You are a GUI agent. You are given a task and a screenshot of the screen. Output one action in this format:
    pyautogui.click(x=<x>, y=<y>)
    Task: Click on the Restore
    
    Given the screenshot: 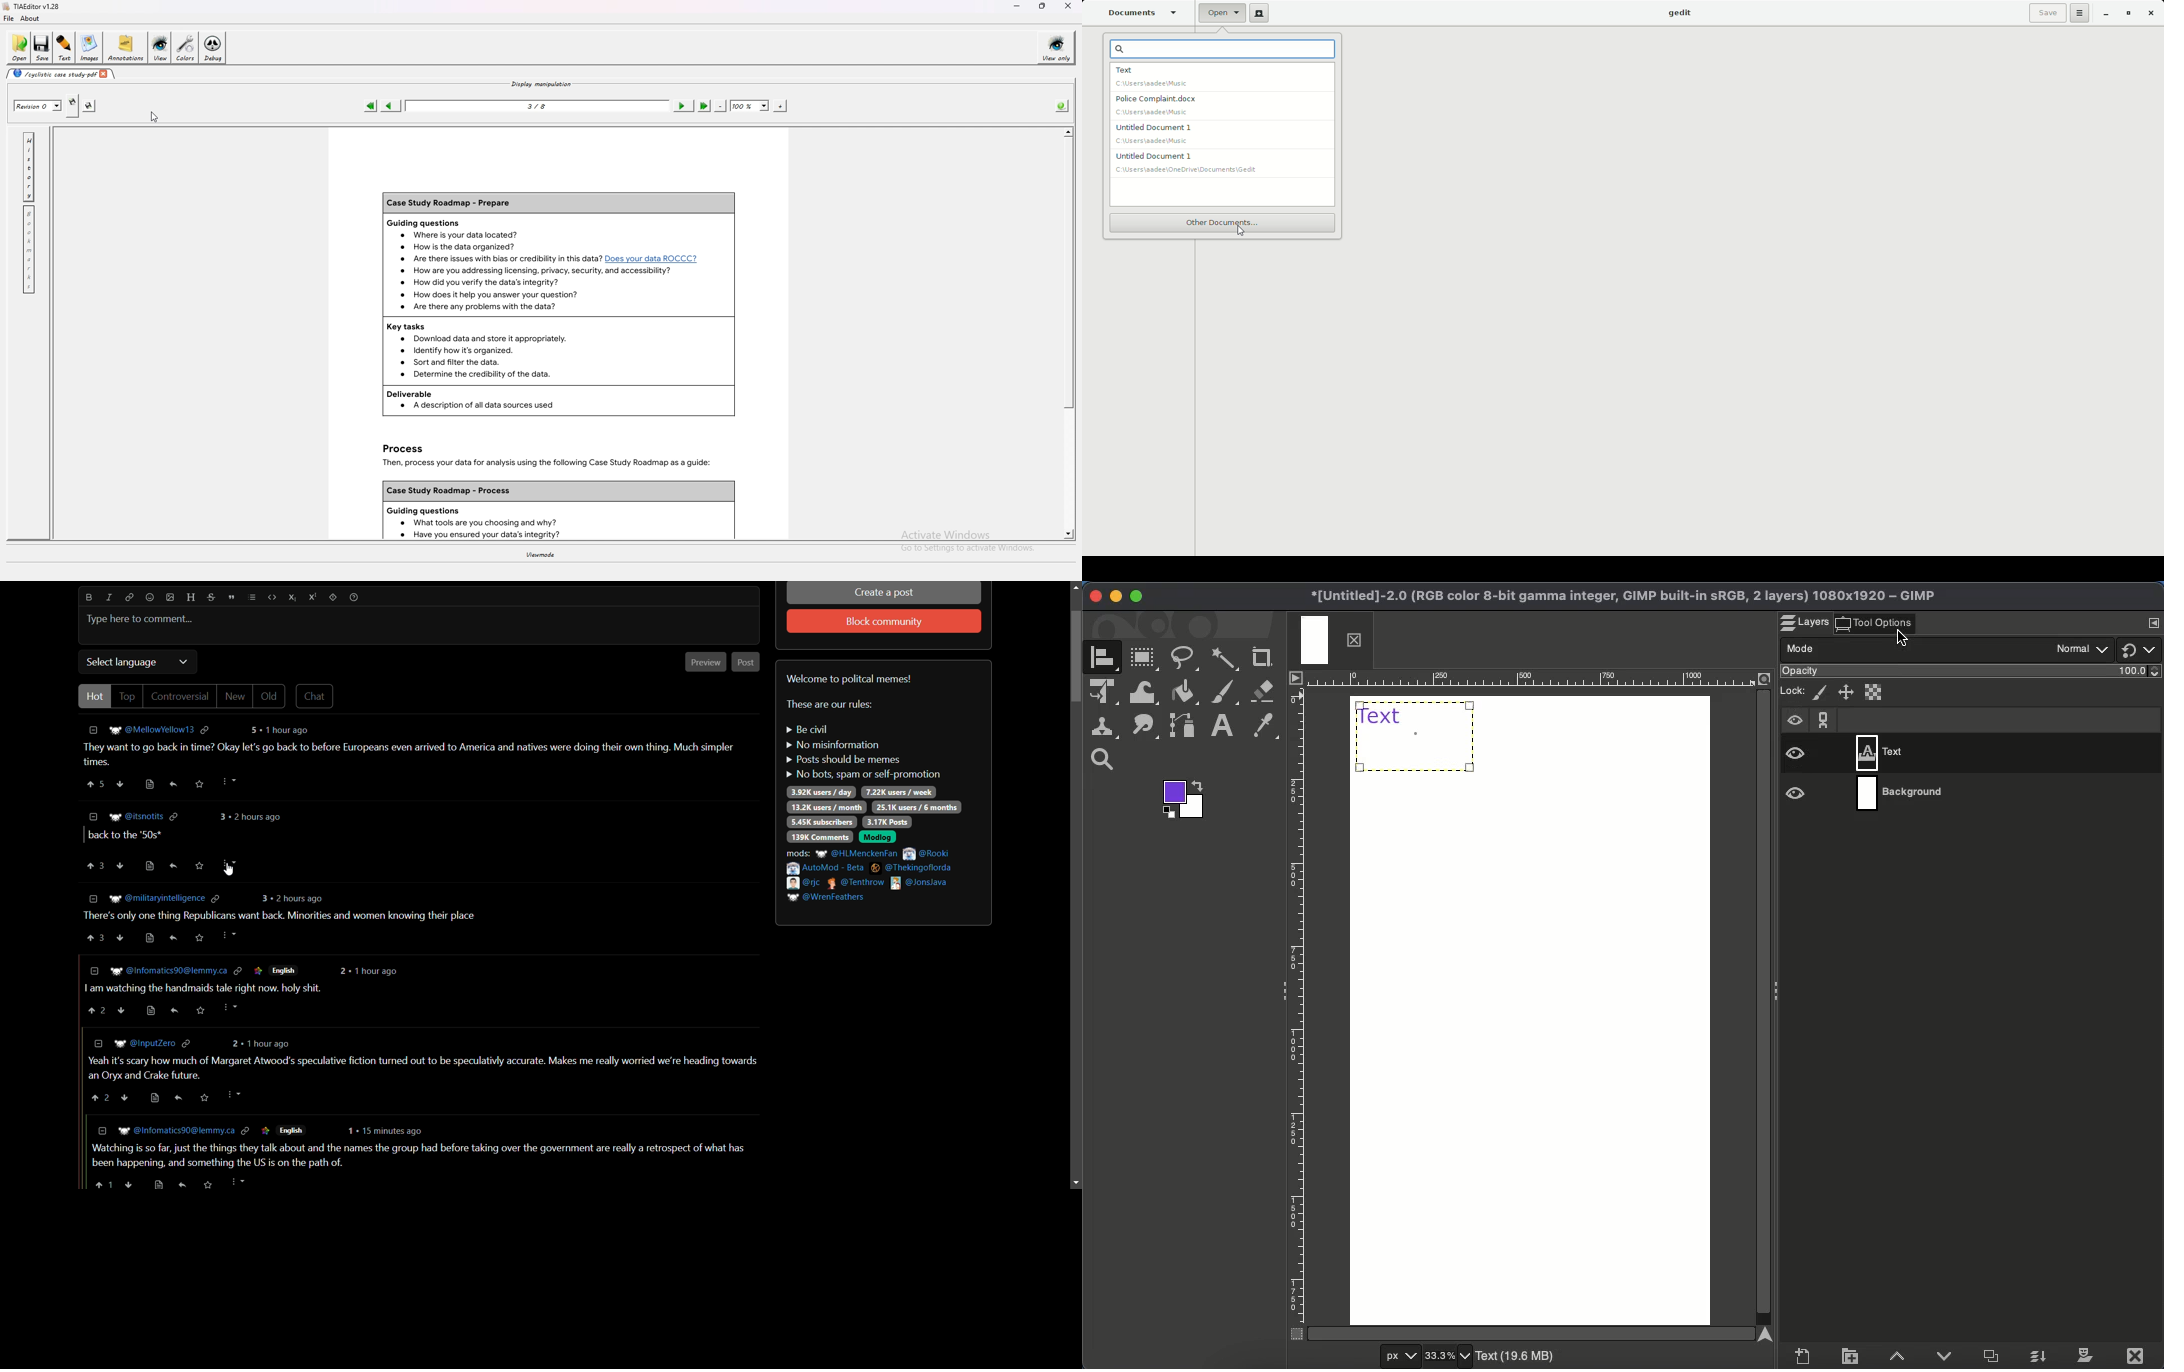 What is the action you would take?
    pyautogui.click(x=2130, y=12)
    